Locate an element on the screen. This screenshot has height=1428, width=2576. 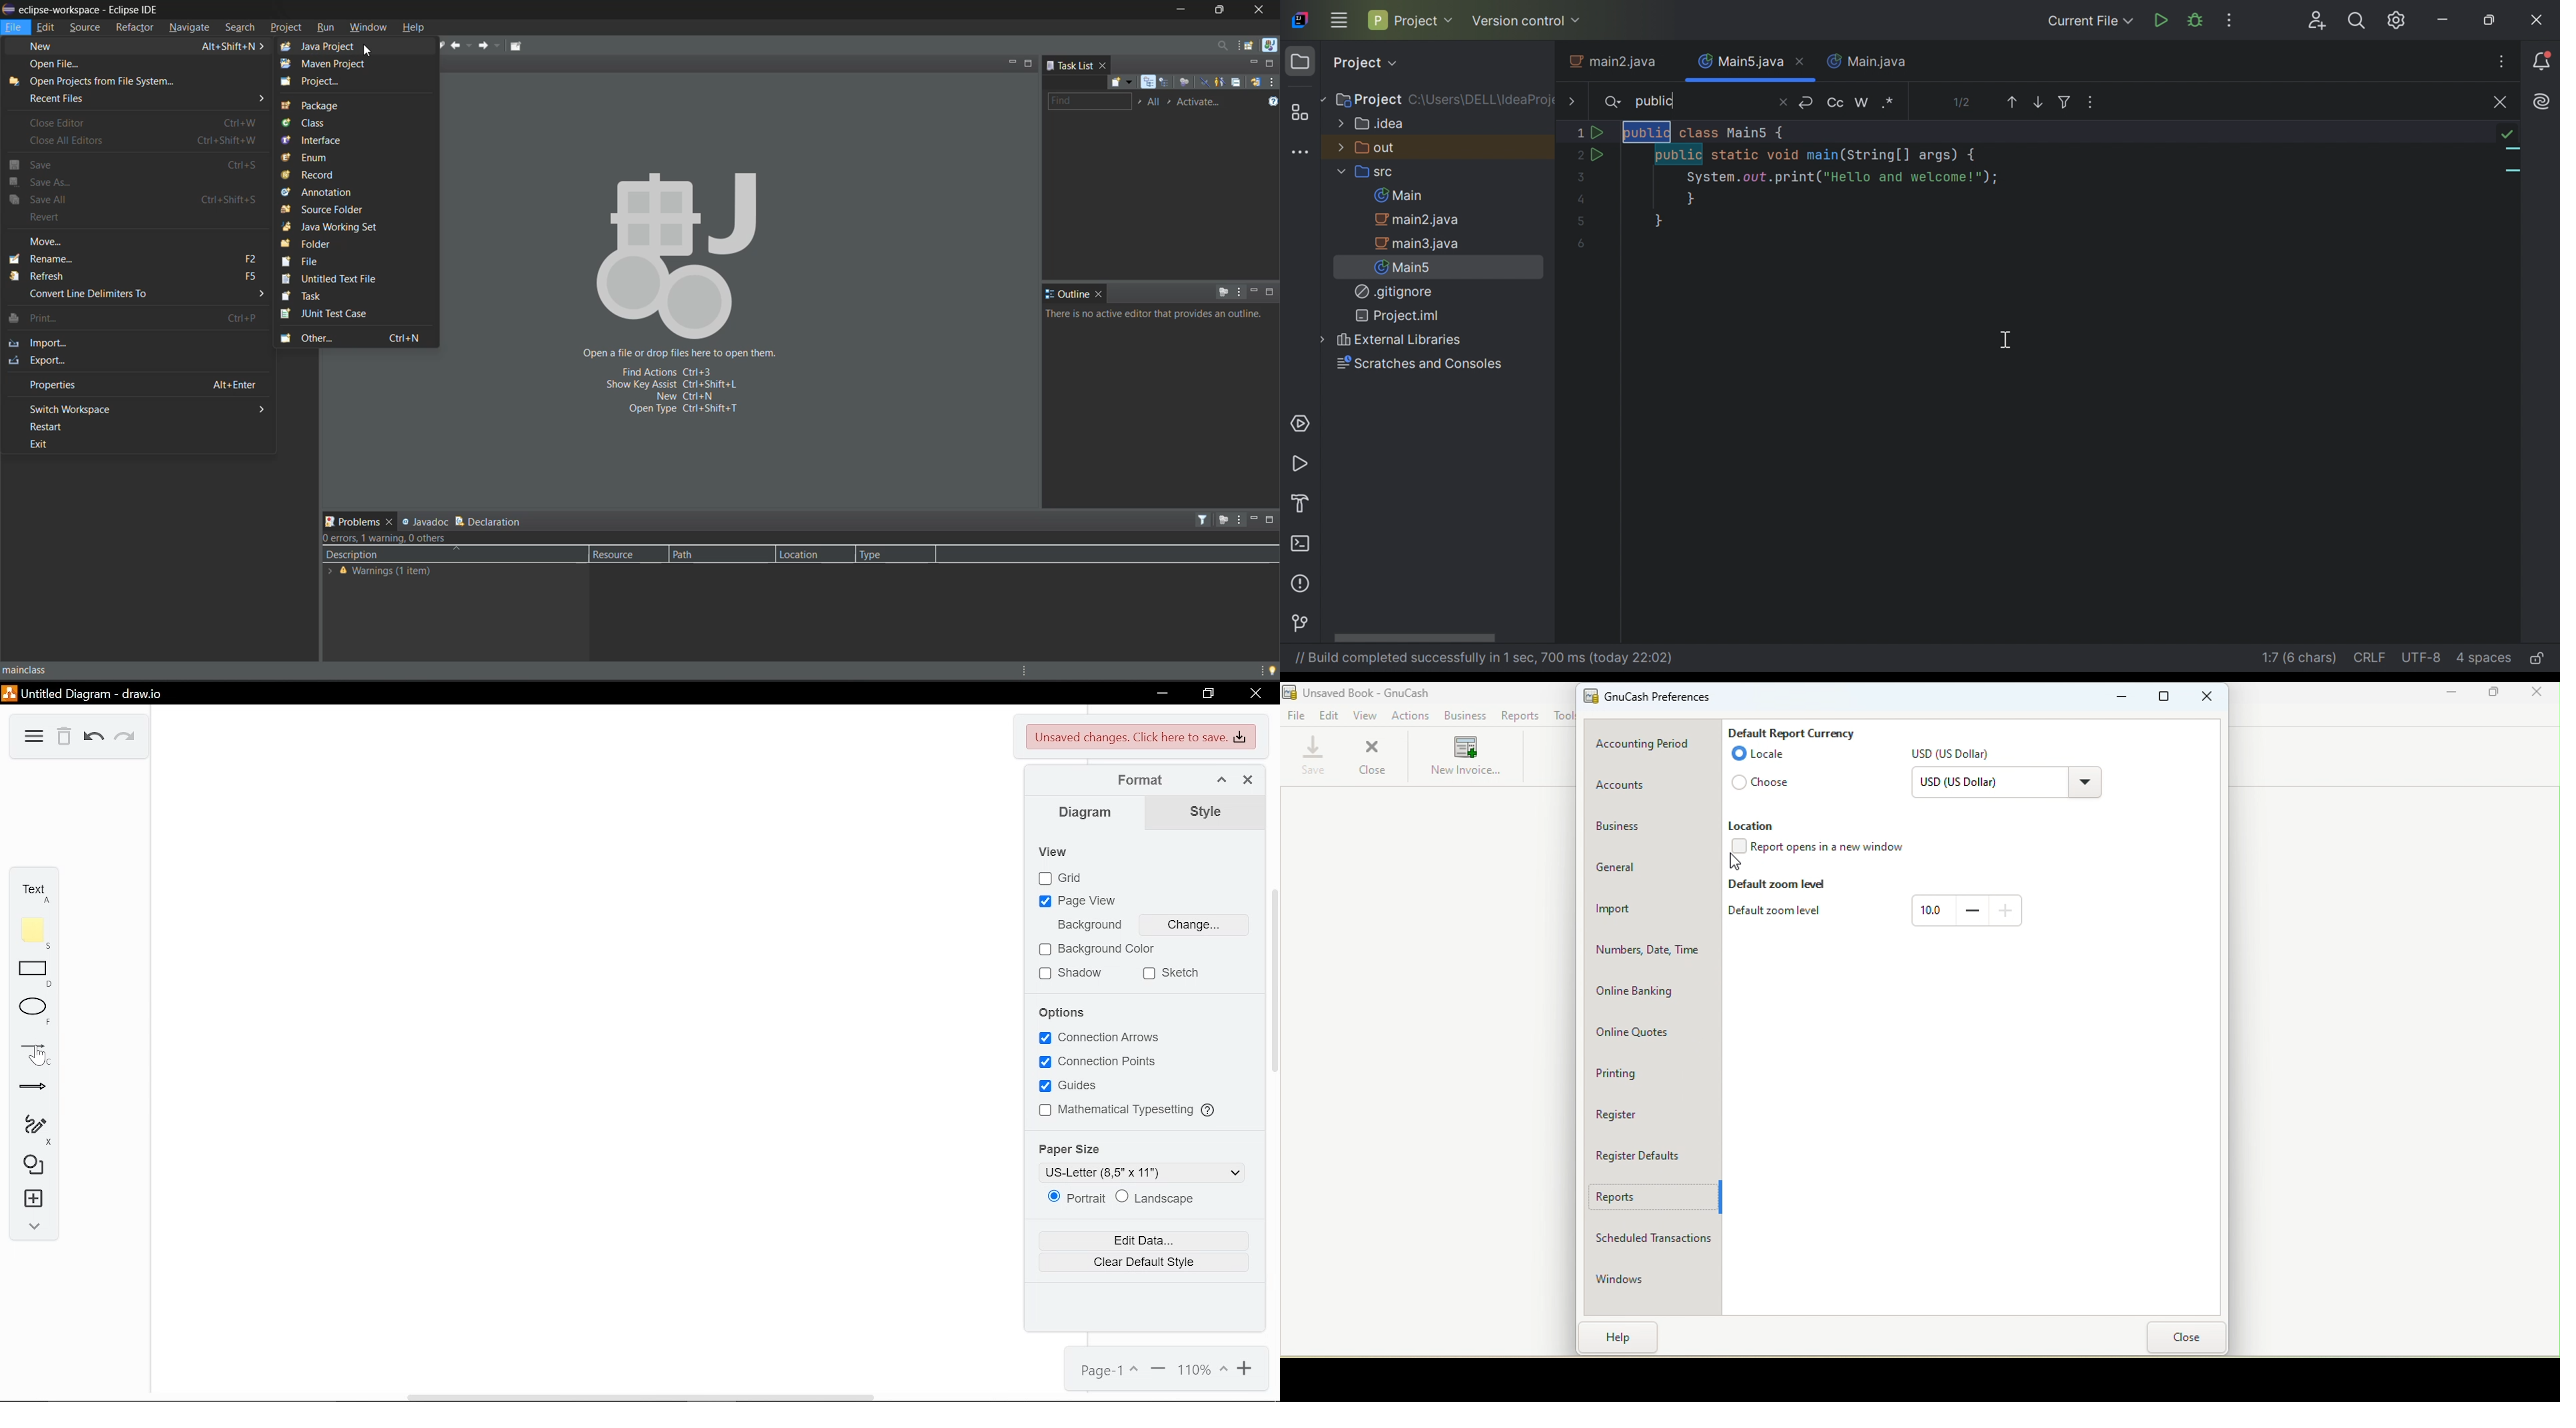
Change Paper size is located at coordinates (1140, 1171).